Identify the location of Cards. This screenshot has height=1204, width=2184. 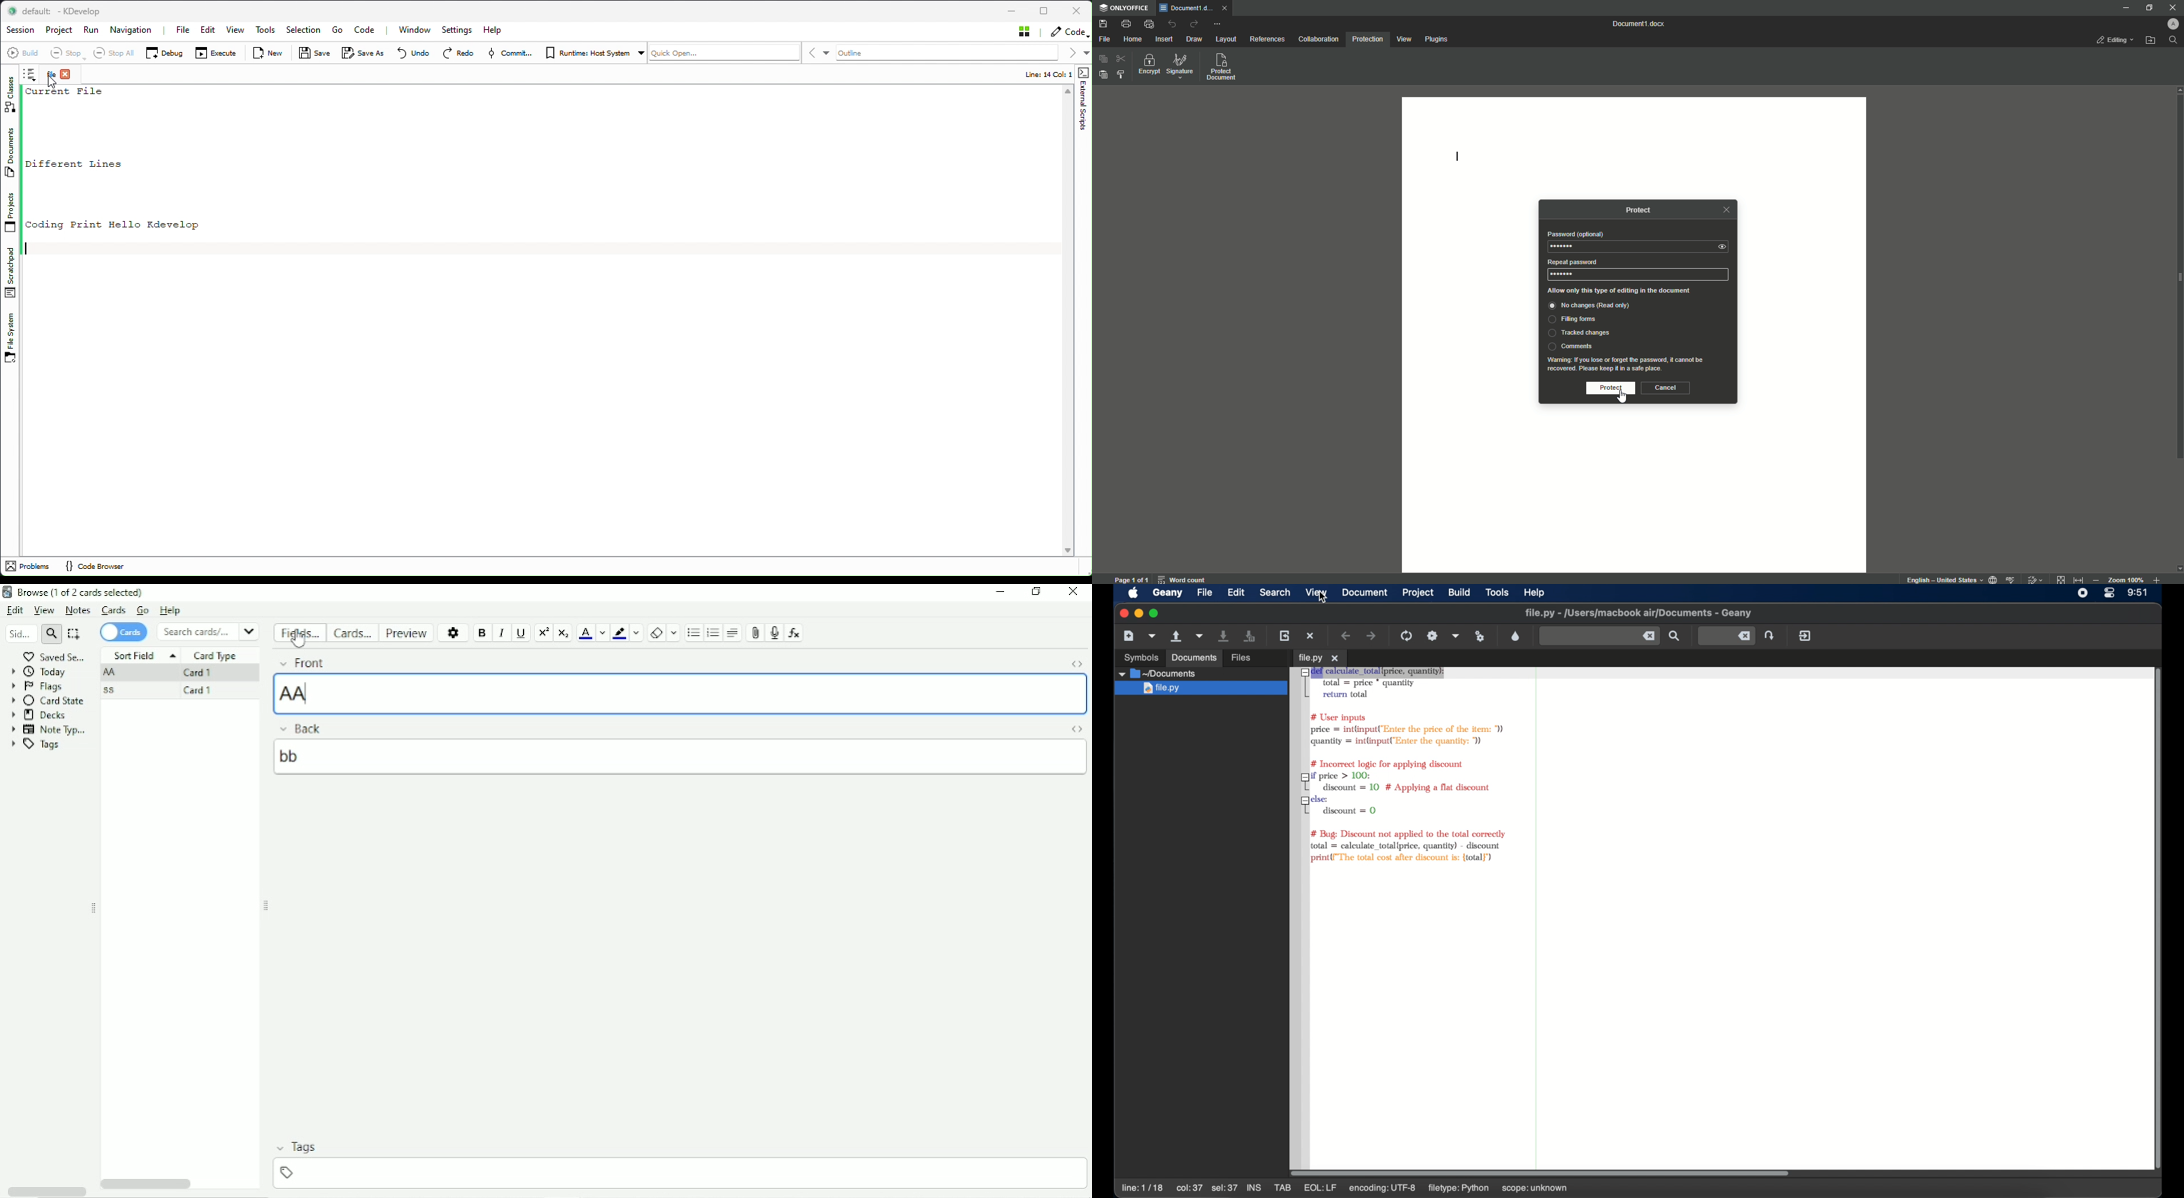
(113, 611).